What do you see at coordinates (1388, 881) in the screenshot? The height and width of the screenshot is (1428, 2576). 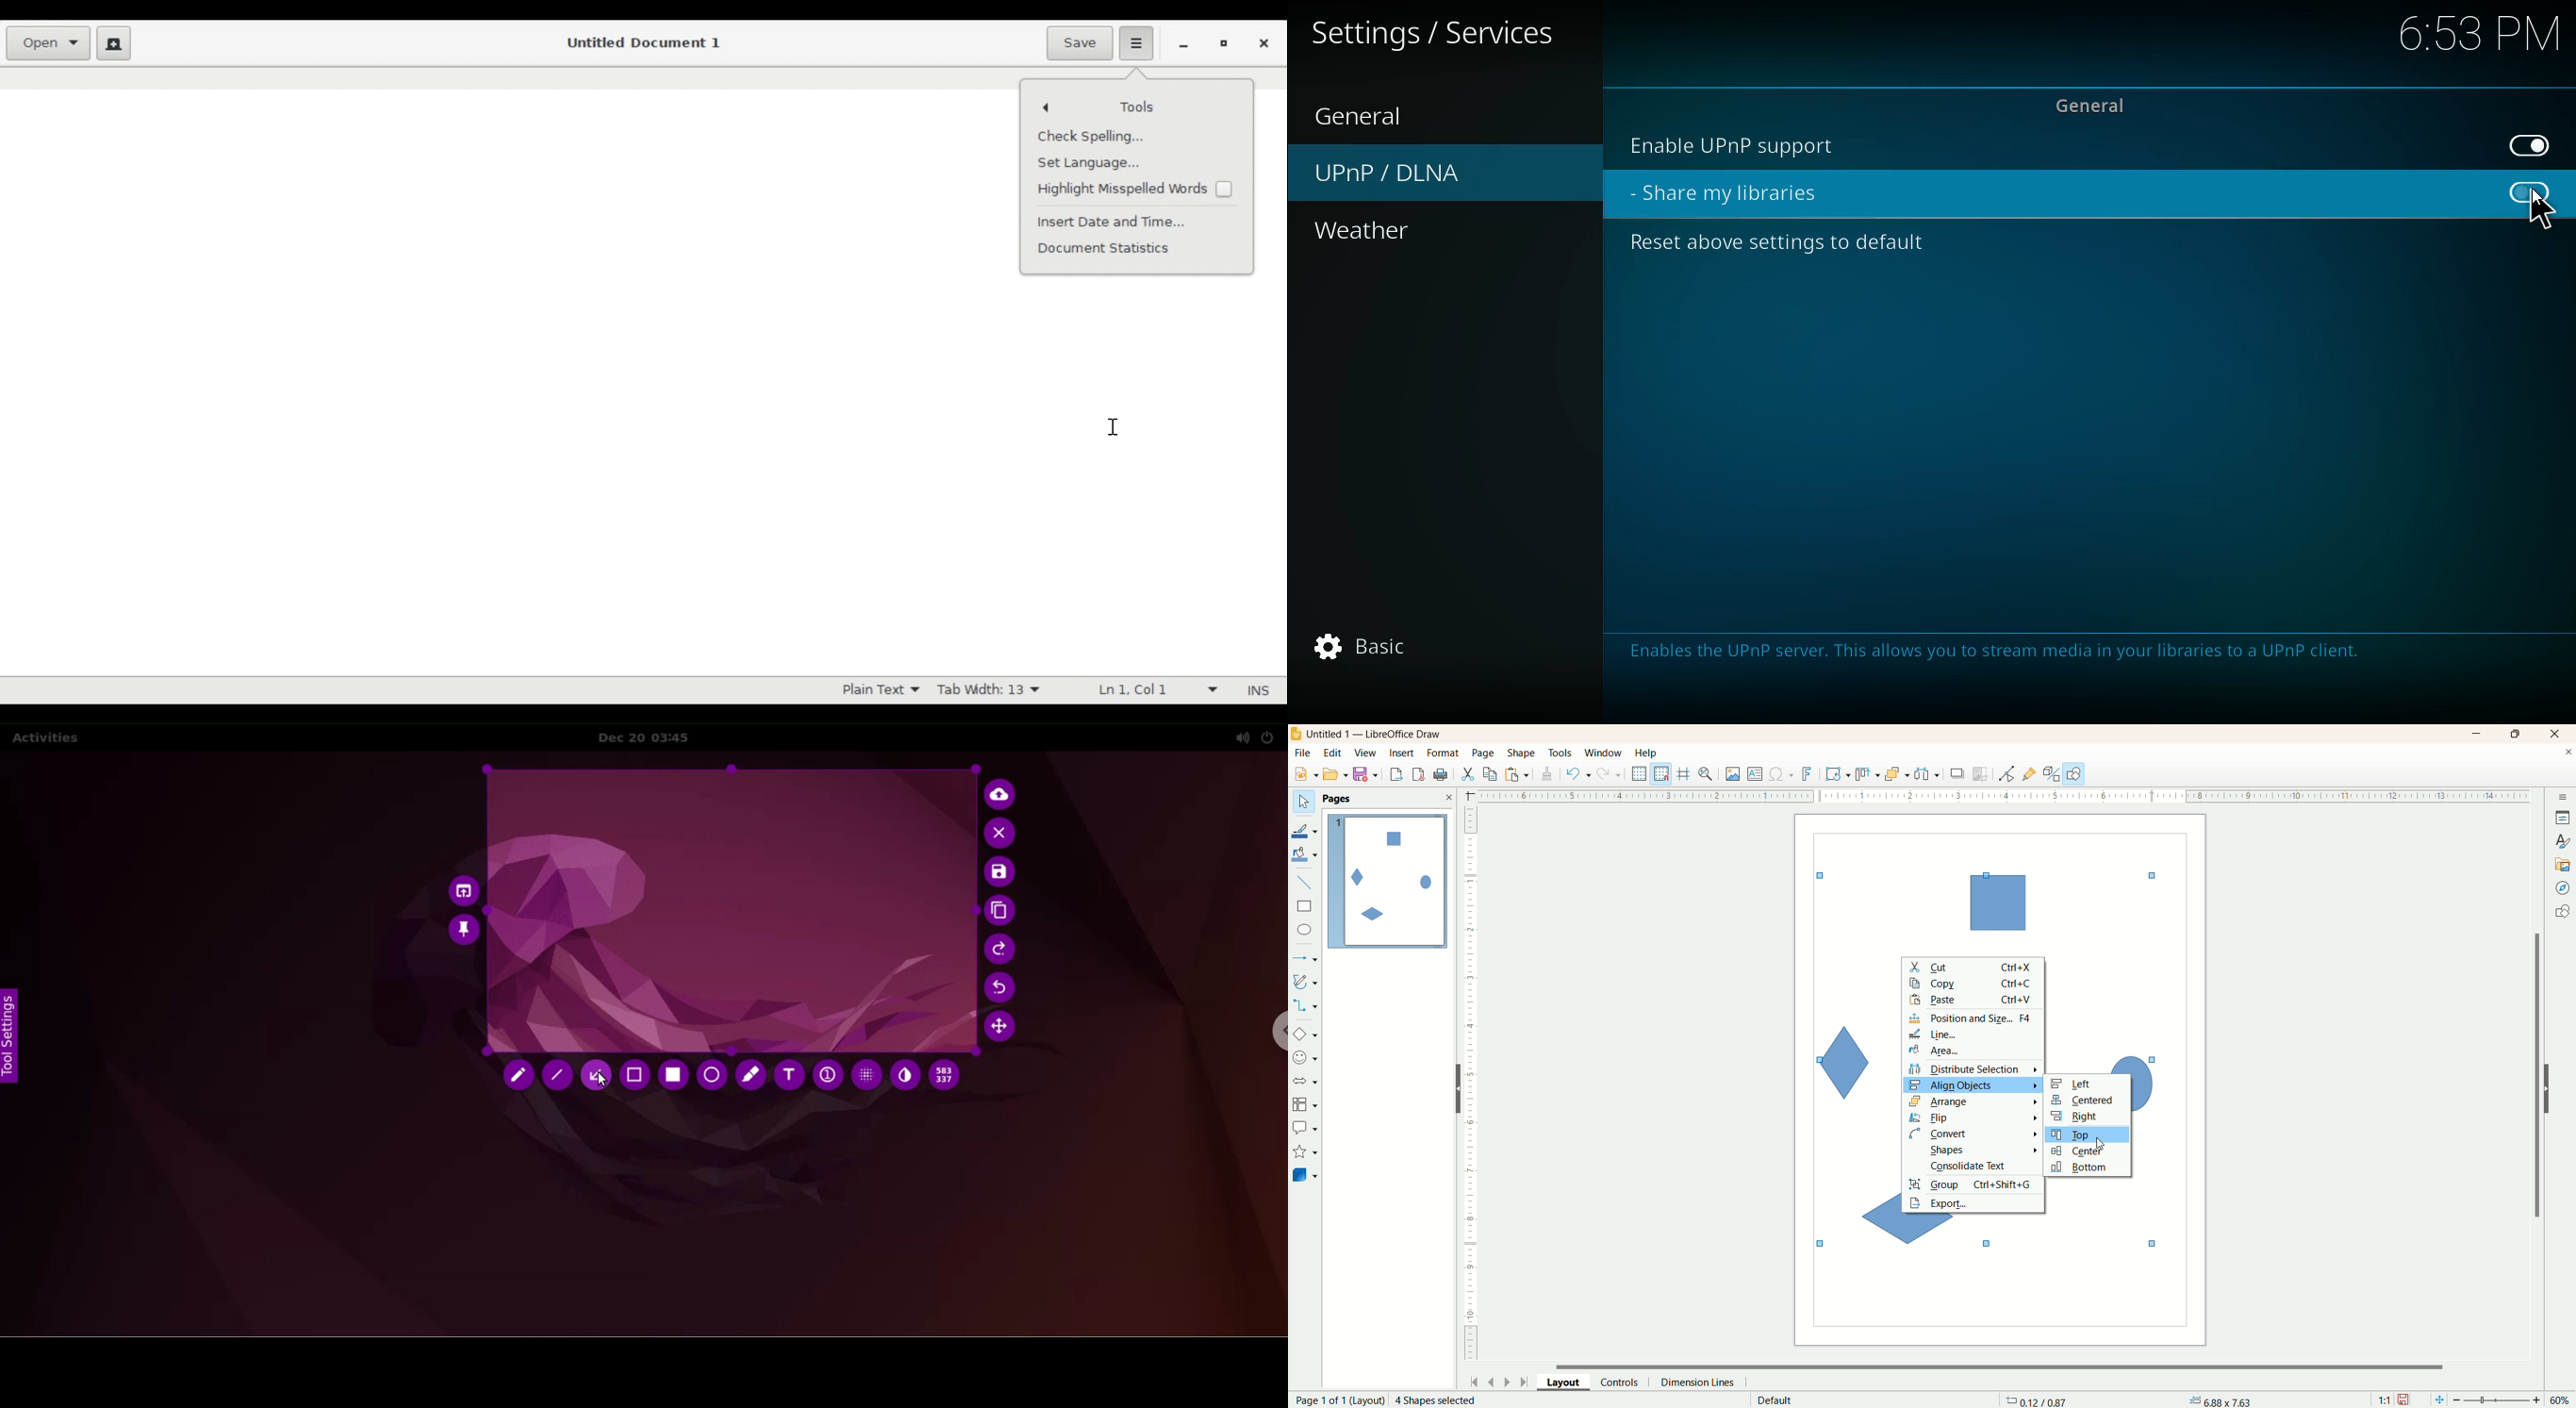 I see `page1` at bounding box center [1388, 881].